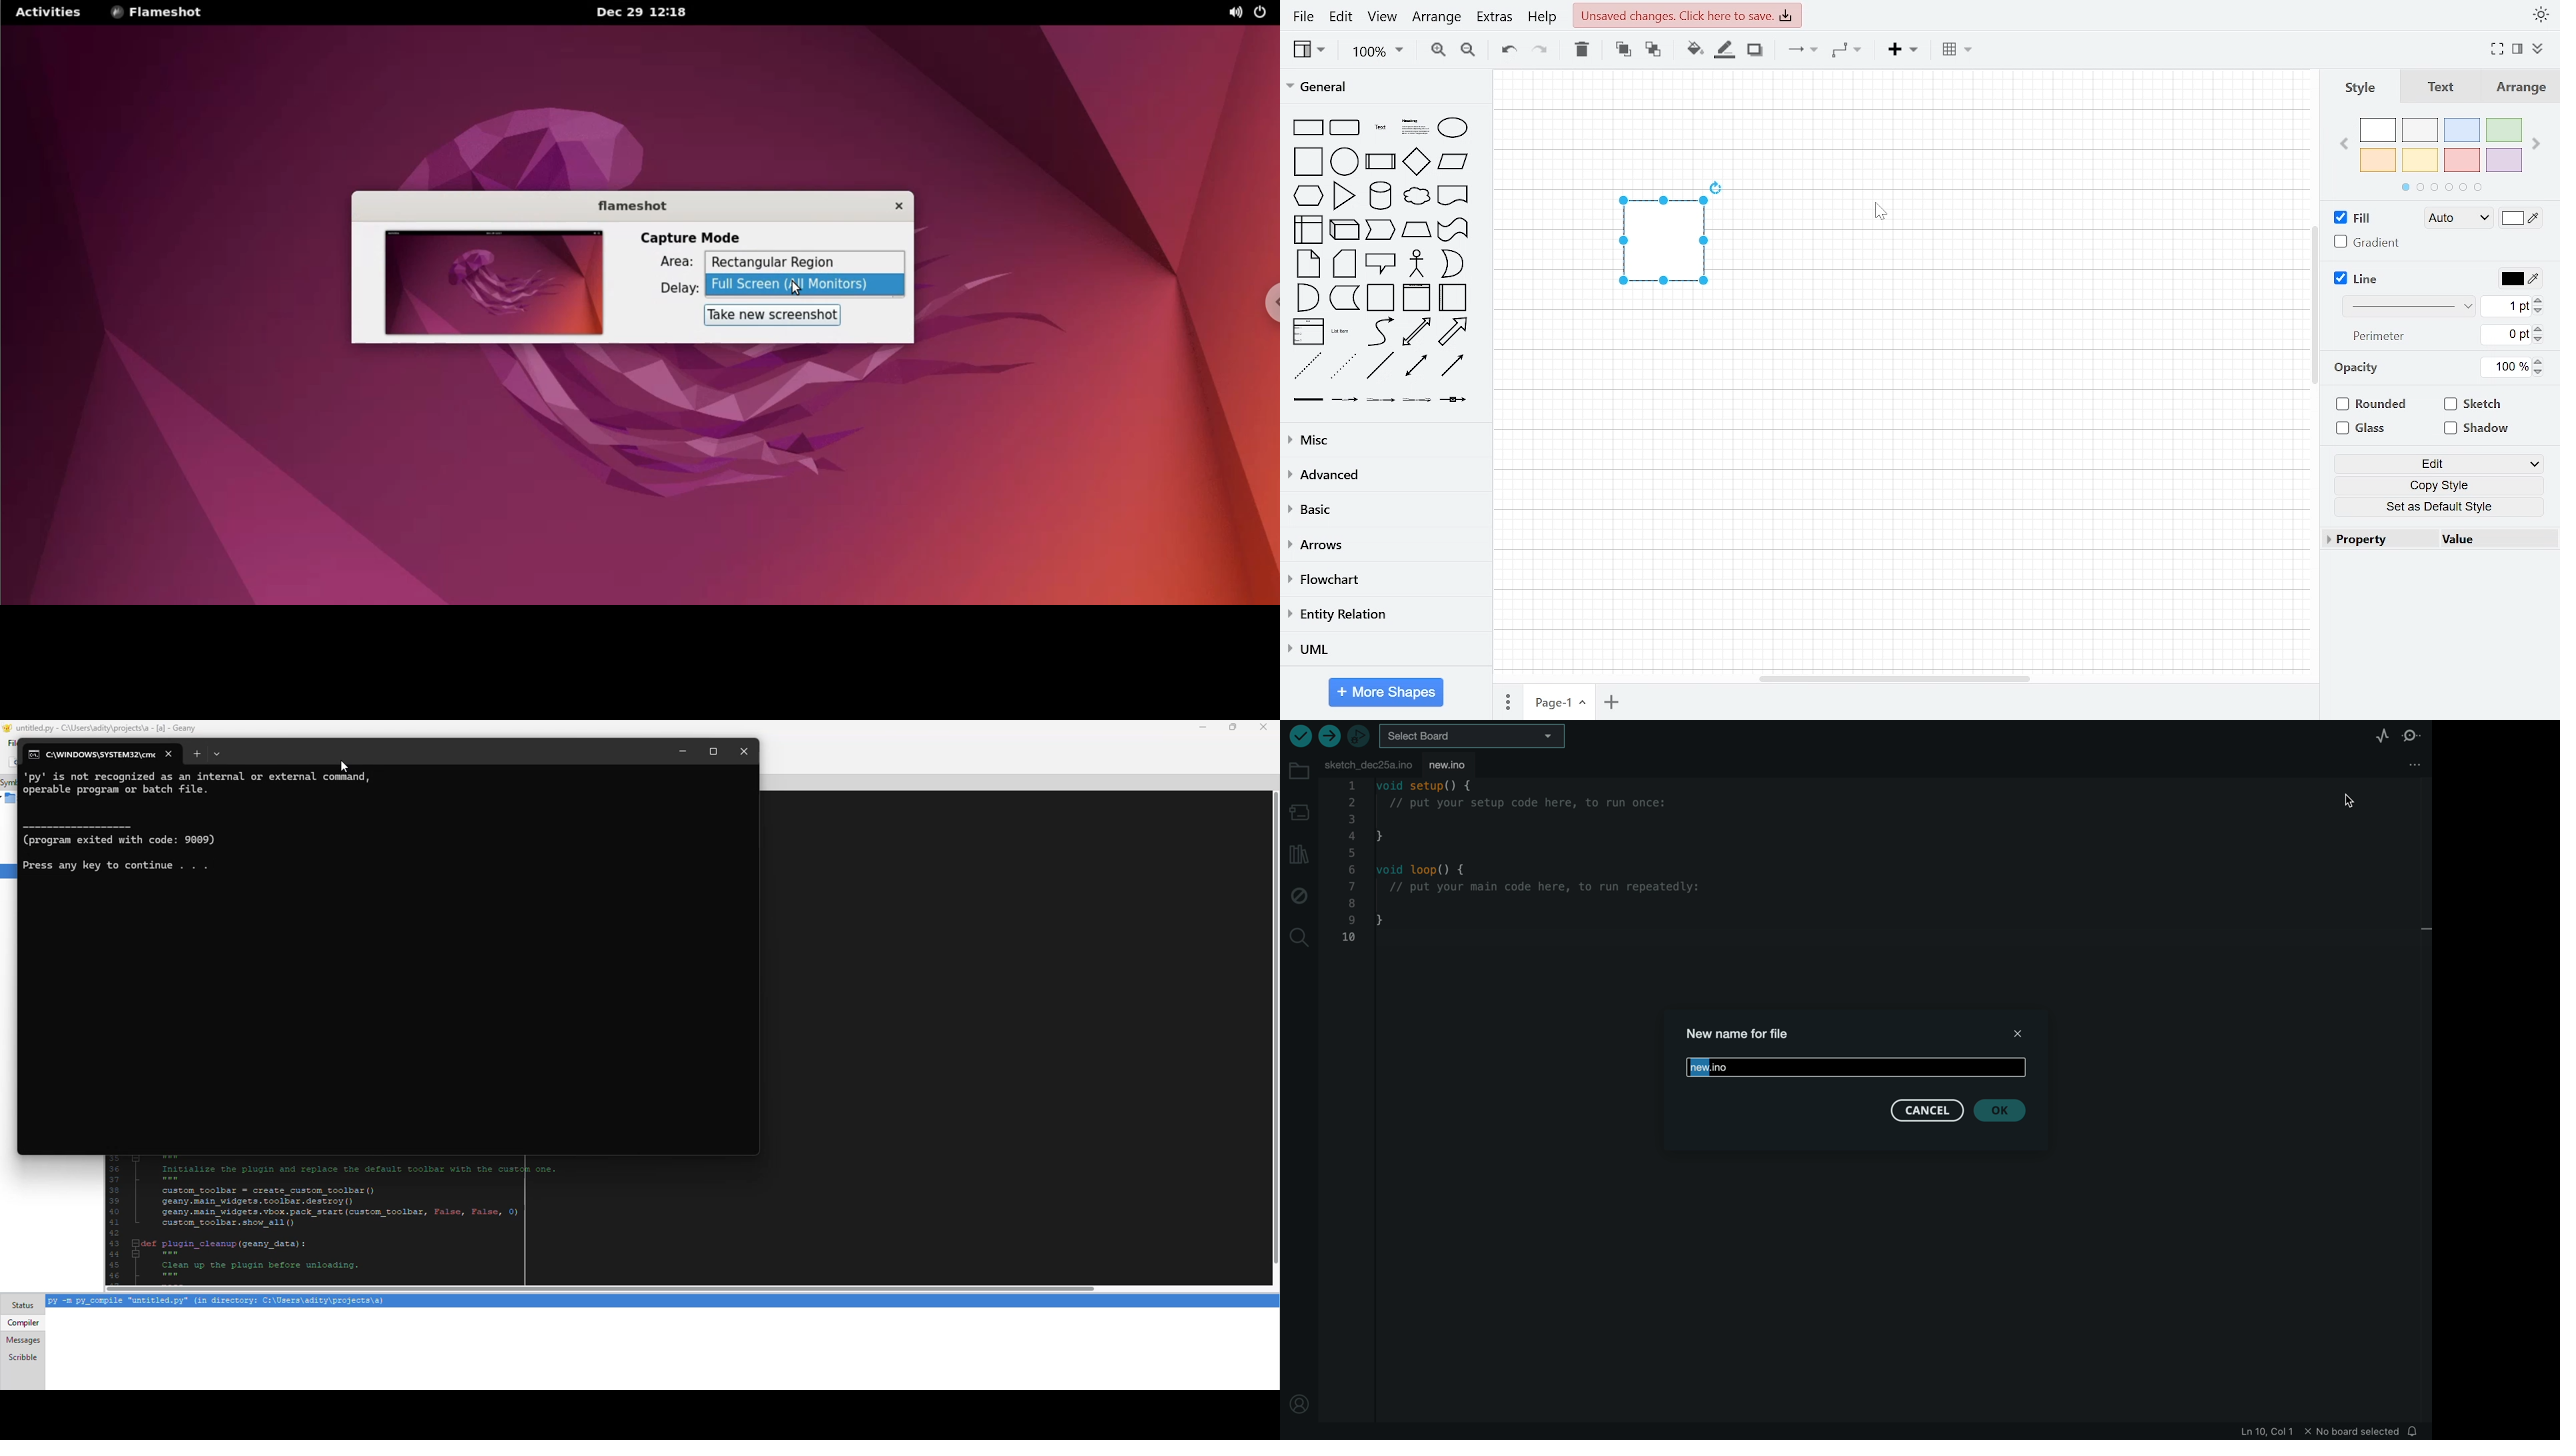 This screenshot has height=1456, width=2576. Describe the element at coordinates (1453, 366) in the screenshot. I see `directional connector` at that location.